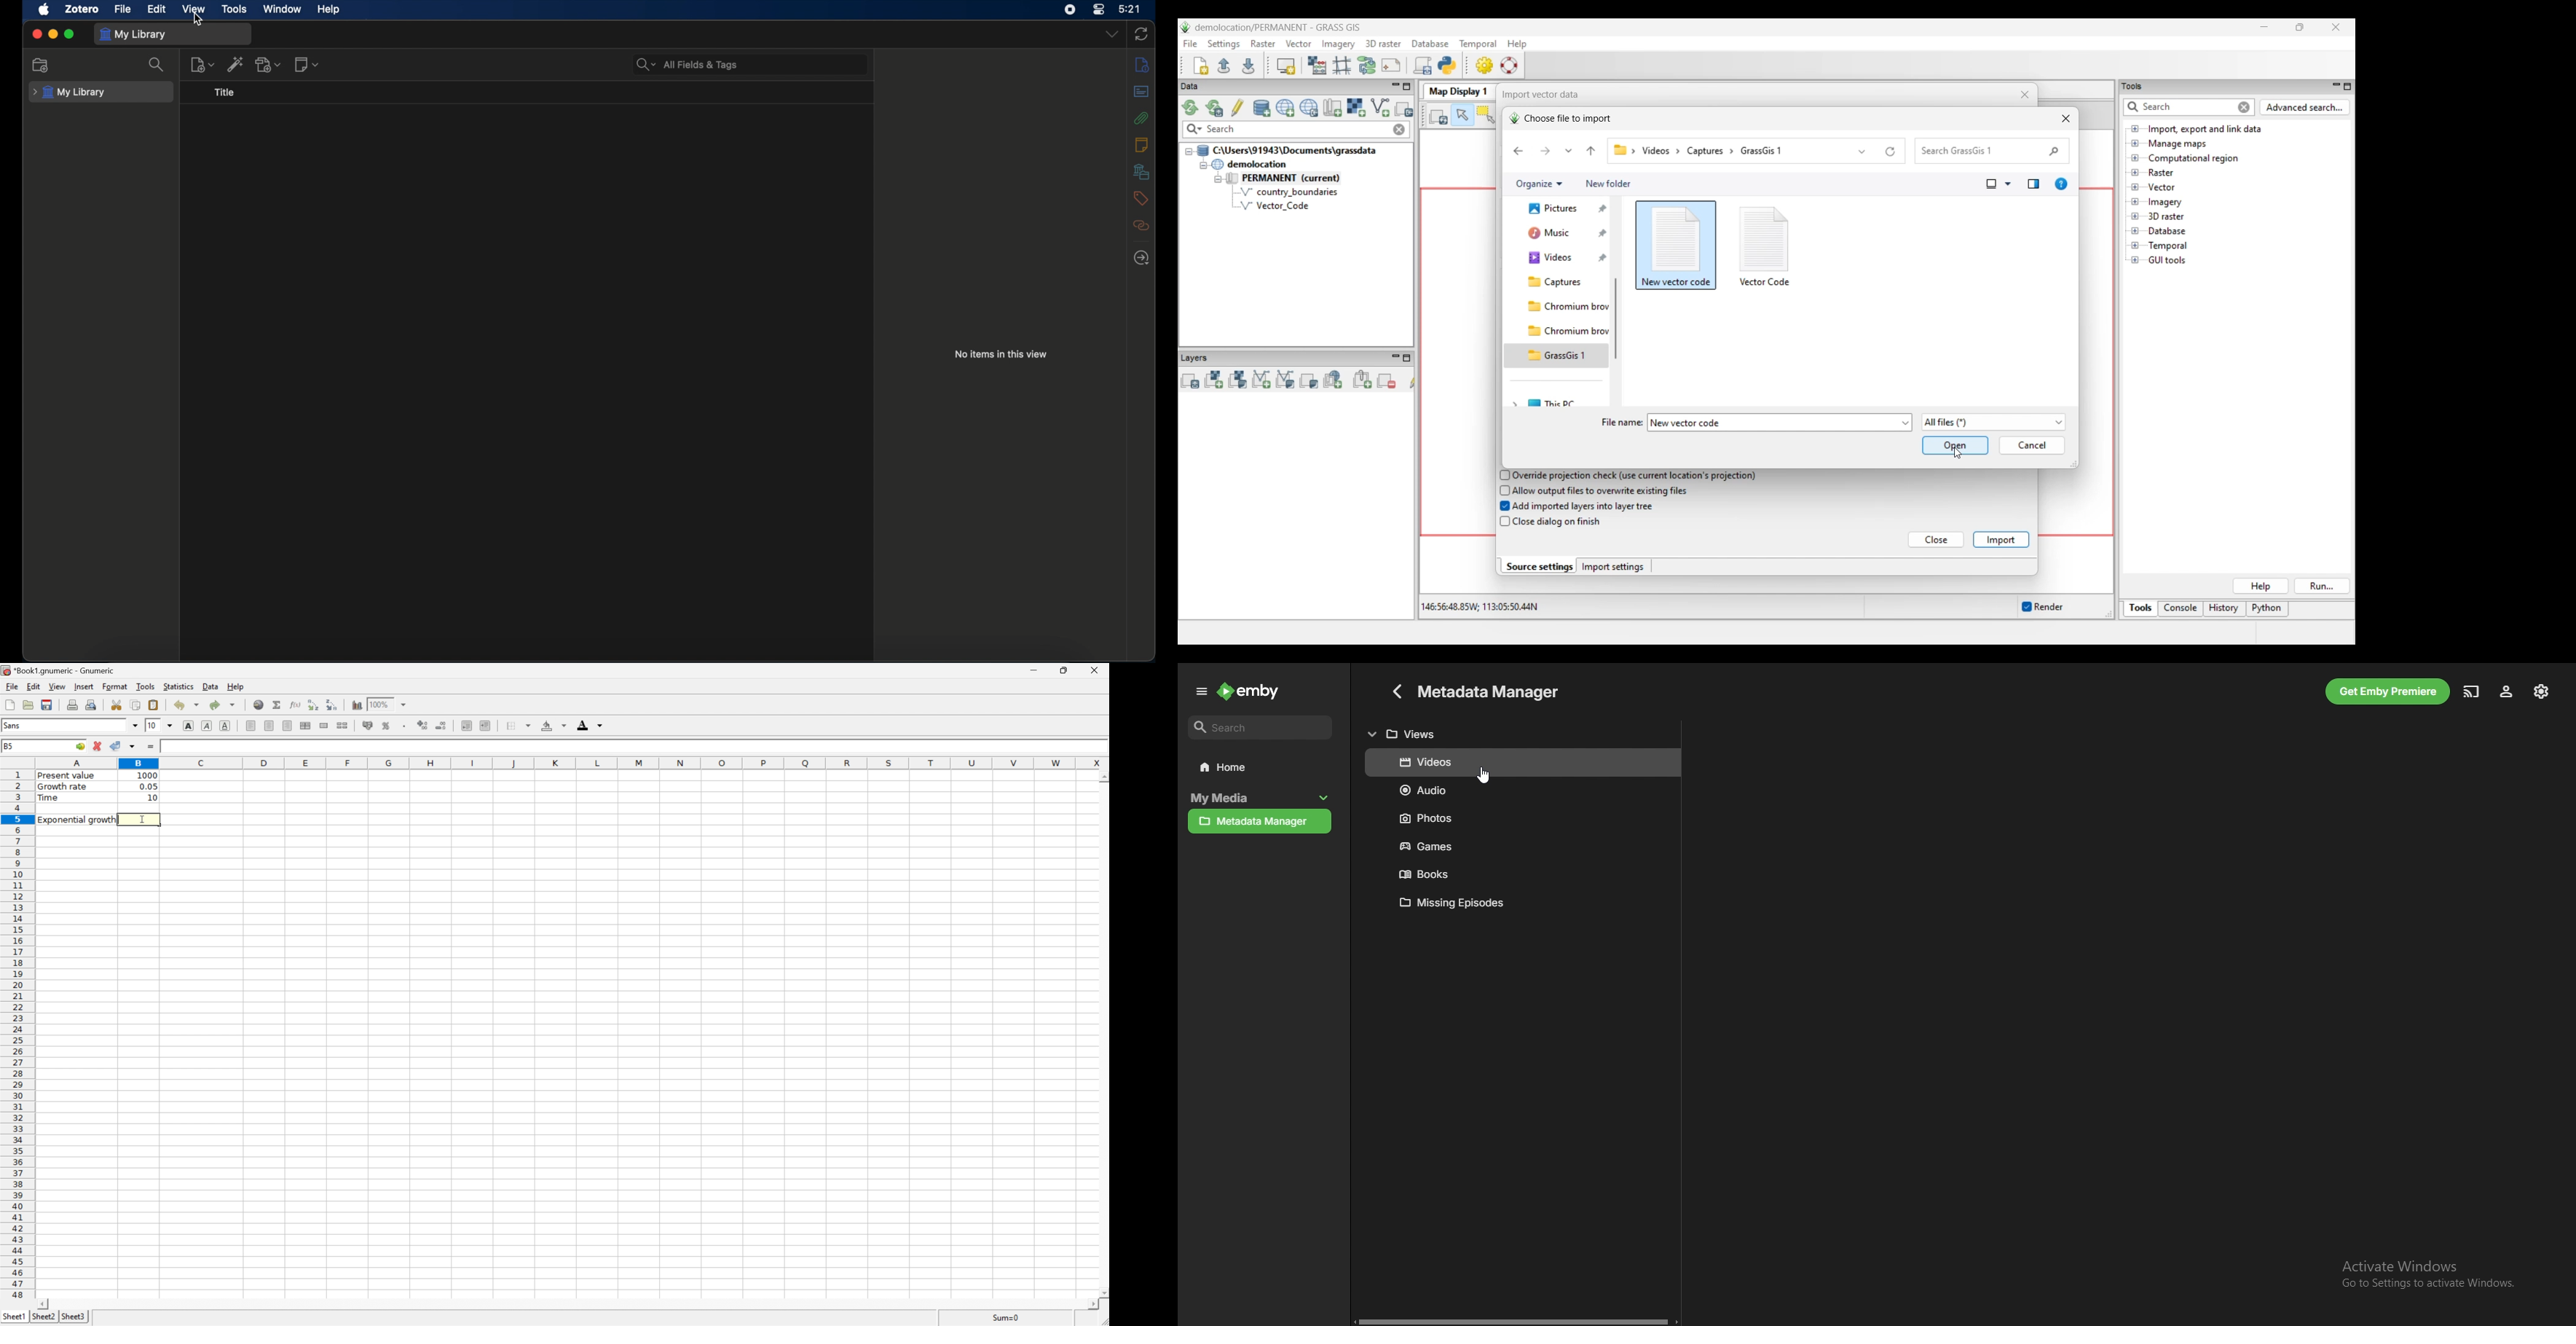 This screenshot has width=2576, height=1344. I want to click on edit, so click(158, 10).